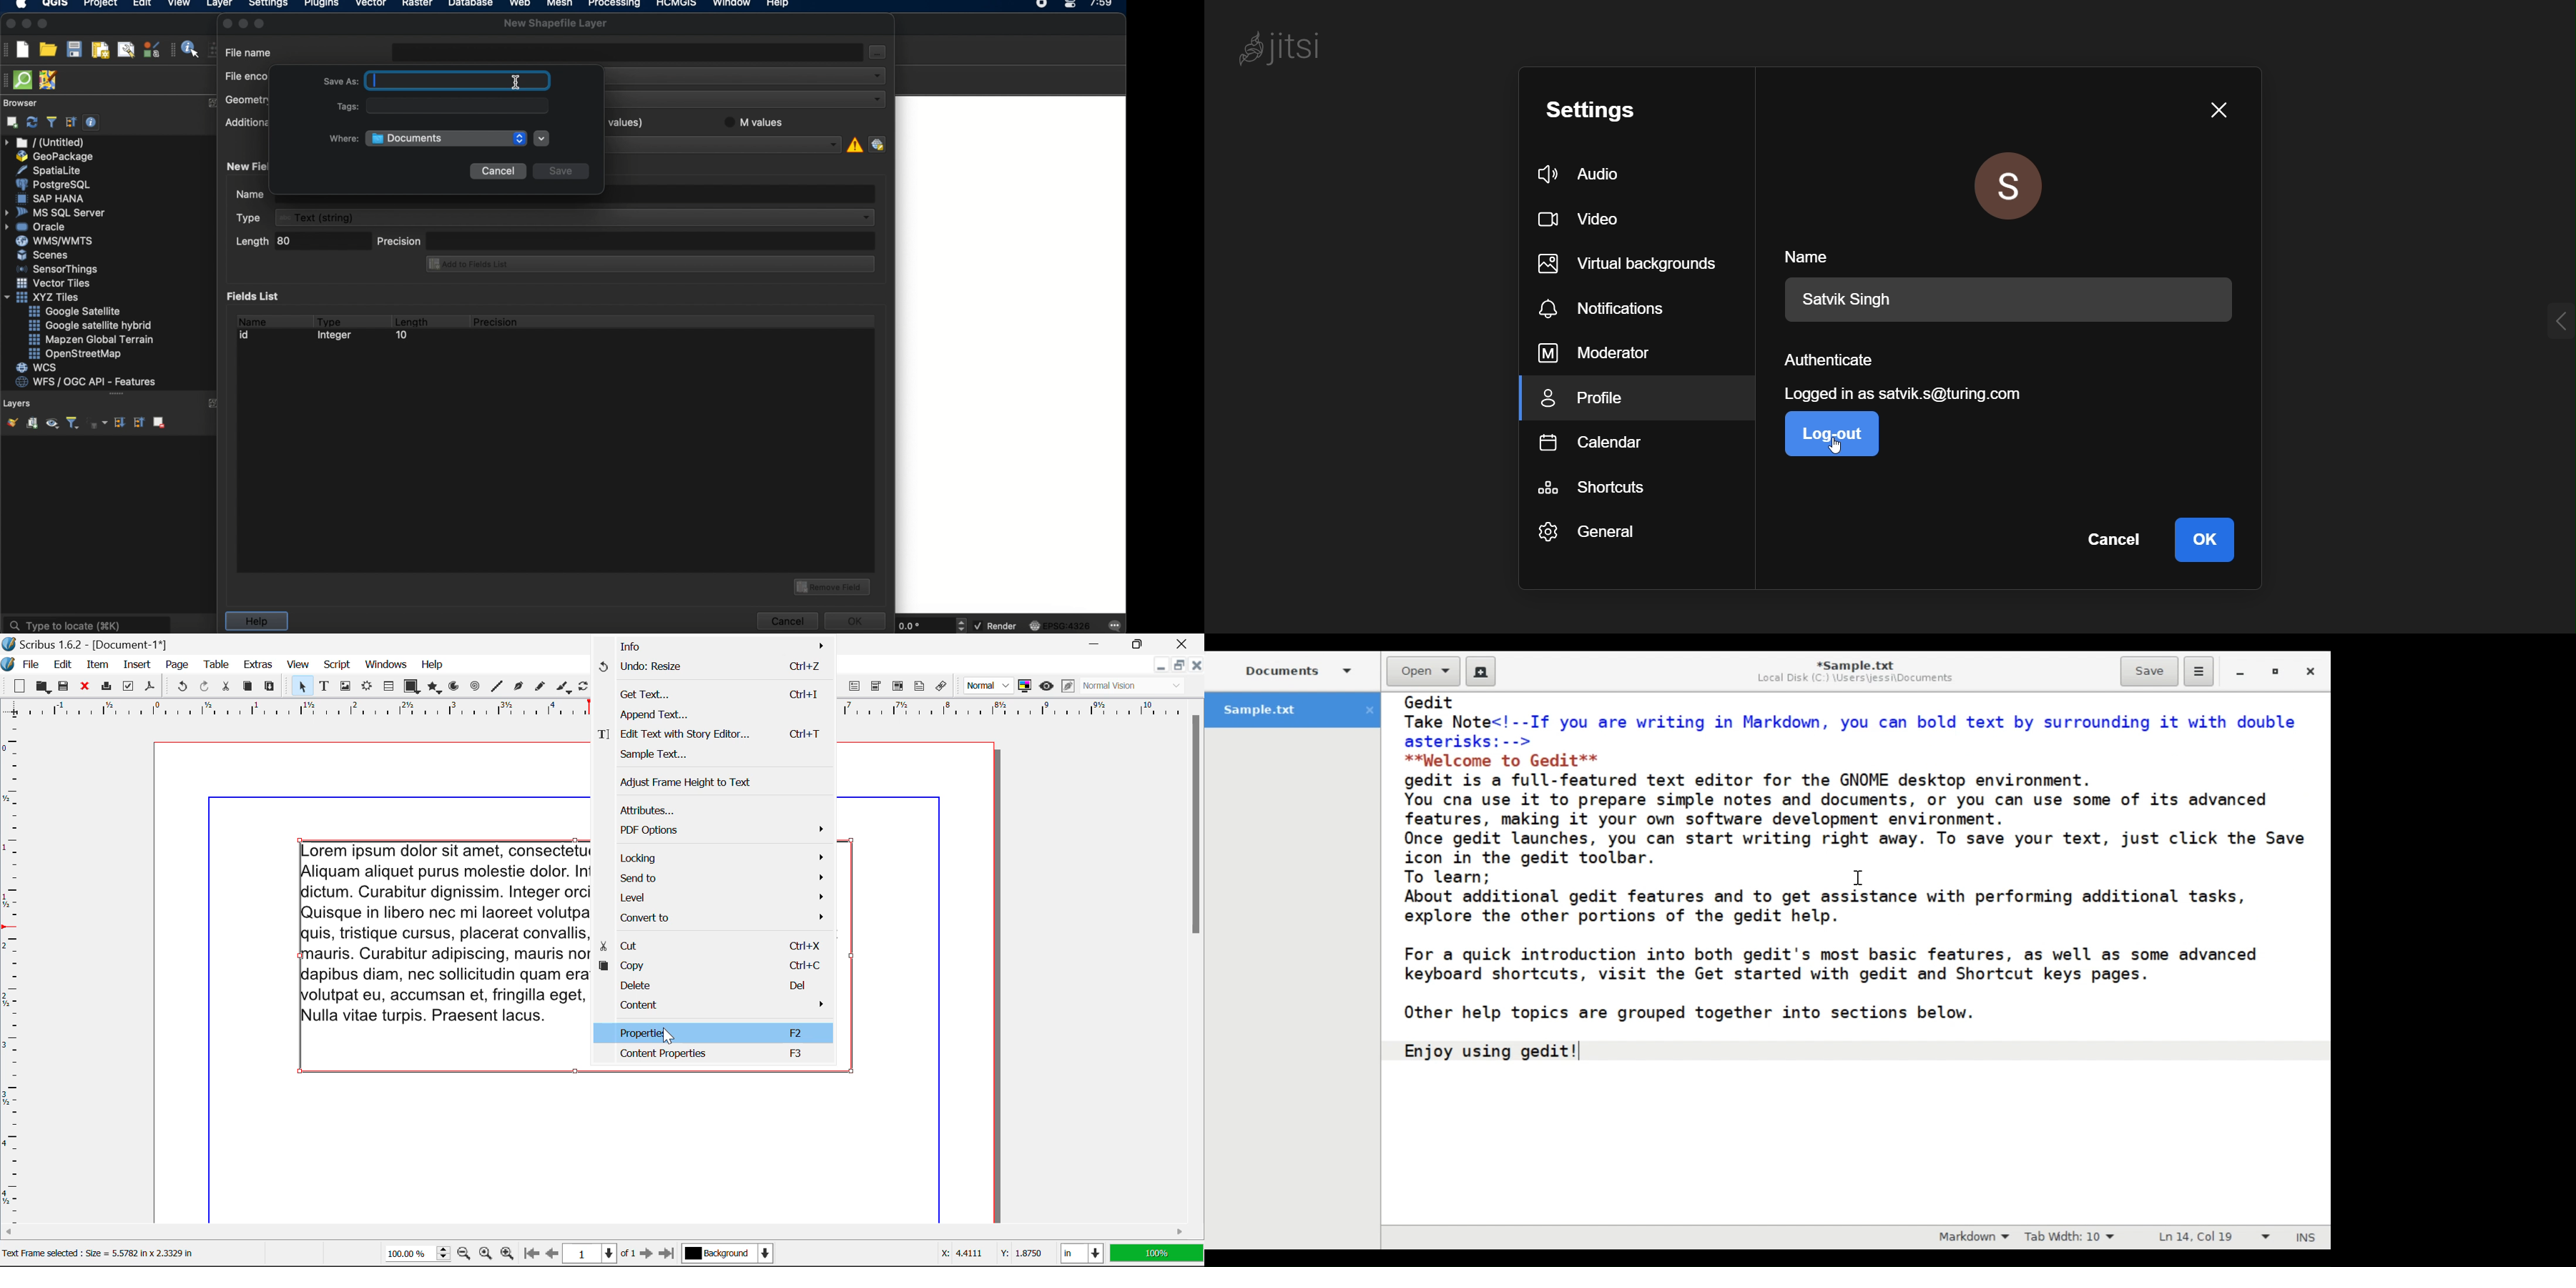 This screenshot has height=1288, width=2576. I want to click on Send to, so click(716, 878).